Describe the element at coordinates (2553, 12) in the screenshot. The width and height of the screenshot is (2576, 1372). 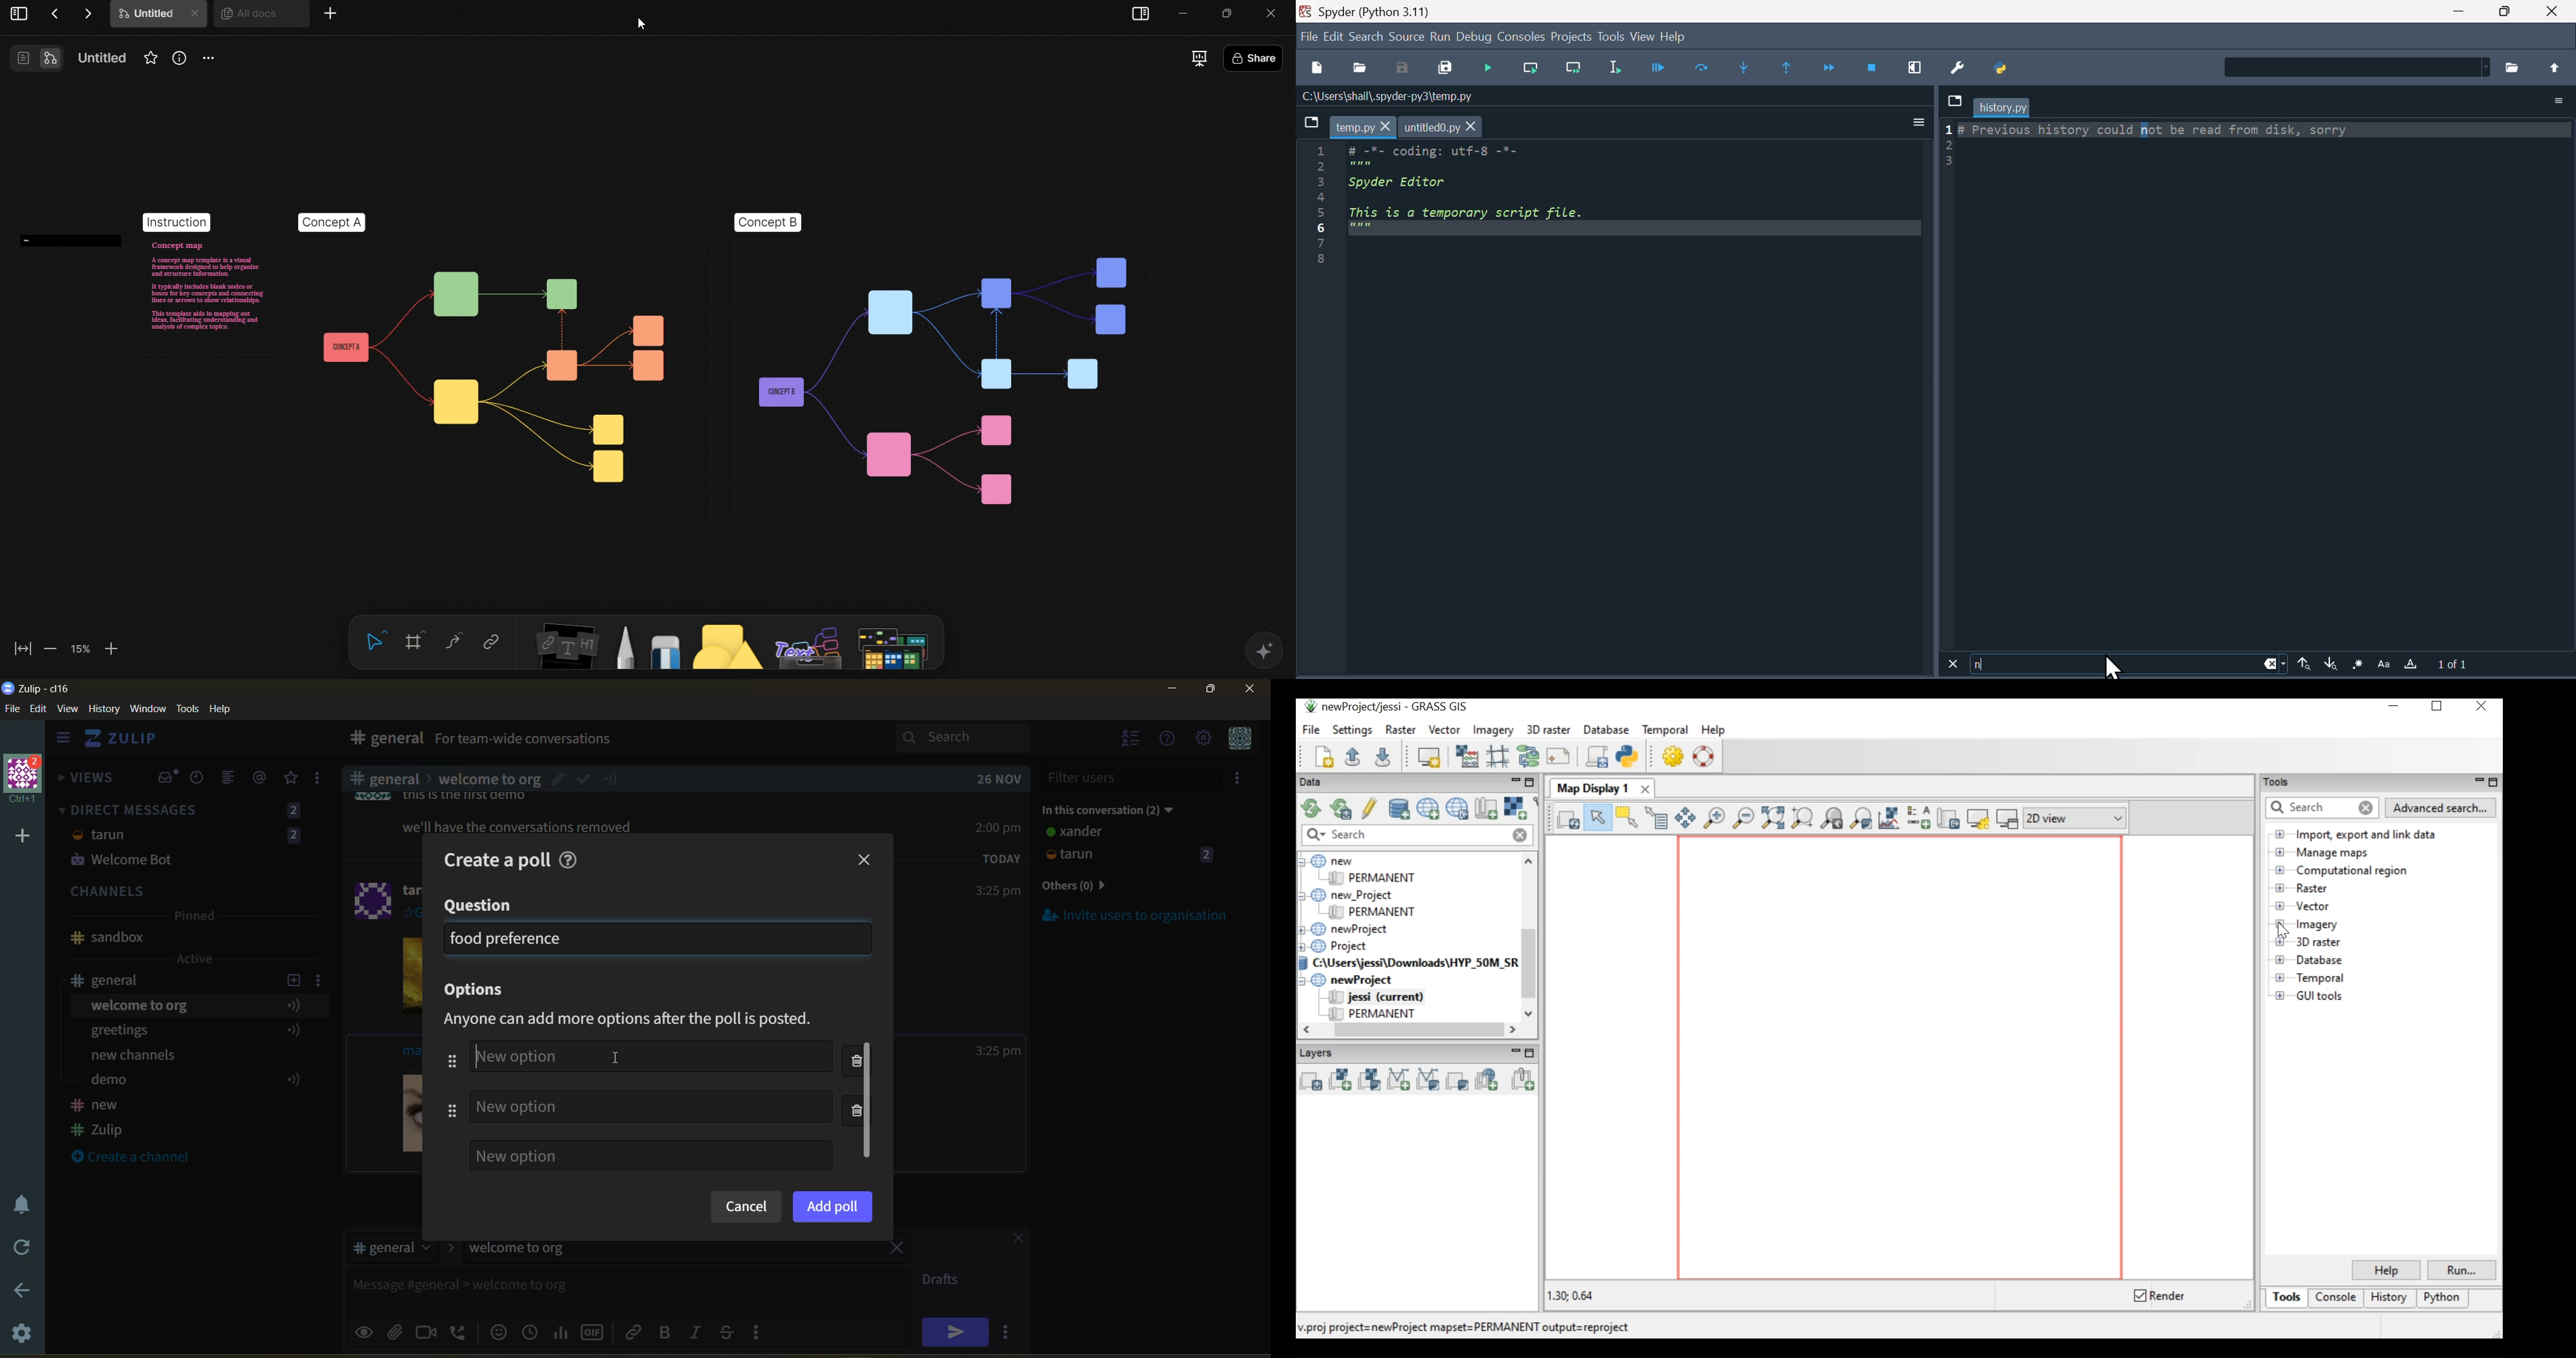
I see `close` at that location.